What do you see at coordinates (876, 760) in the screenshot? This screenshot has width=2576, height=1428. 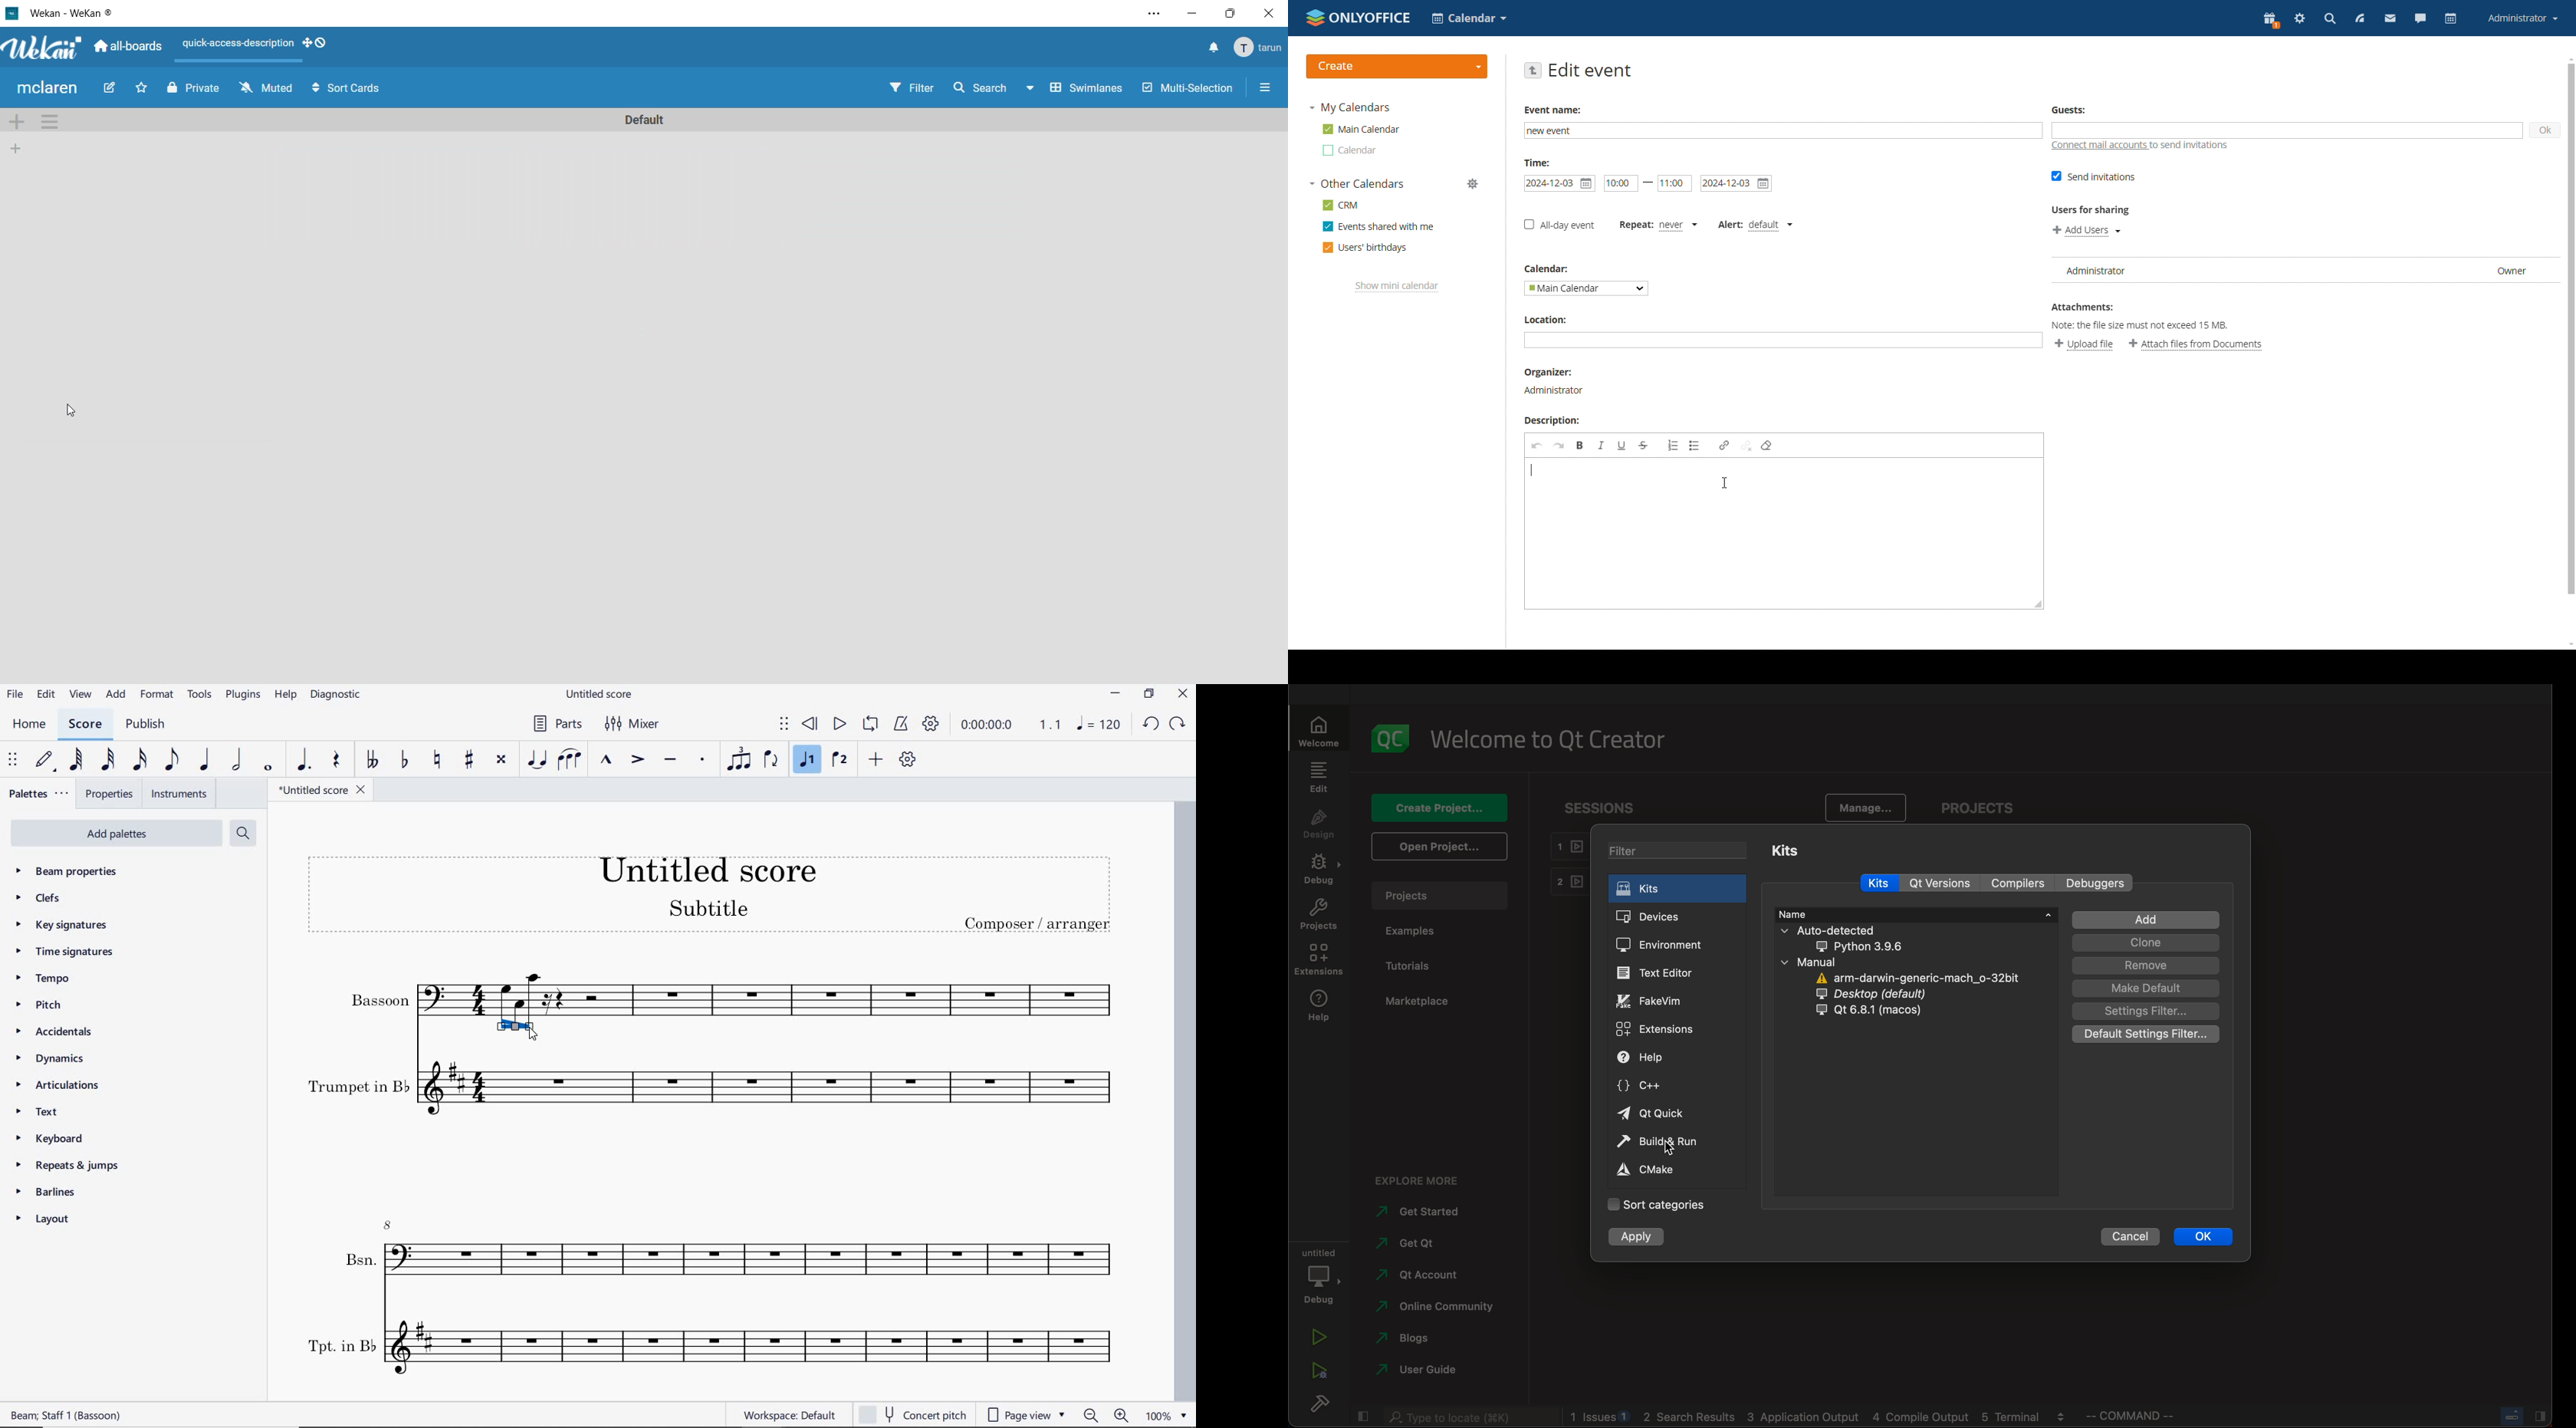 I see `add` at bounding box center [876, 760].